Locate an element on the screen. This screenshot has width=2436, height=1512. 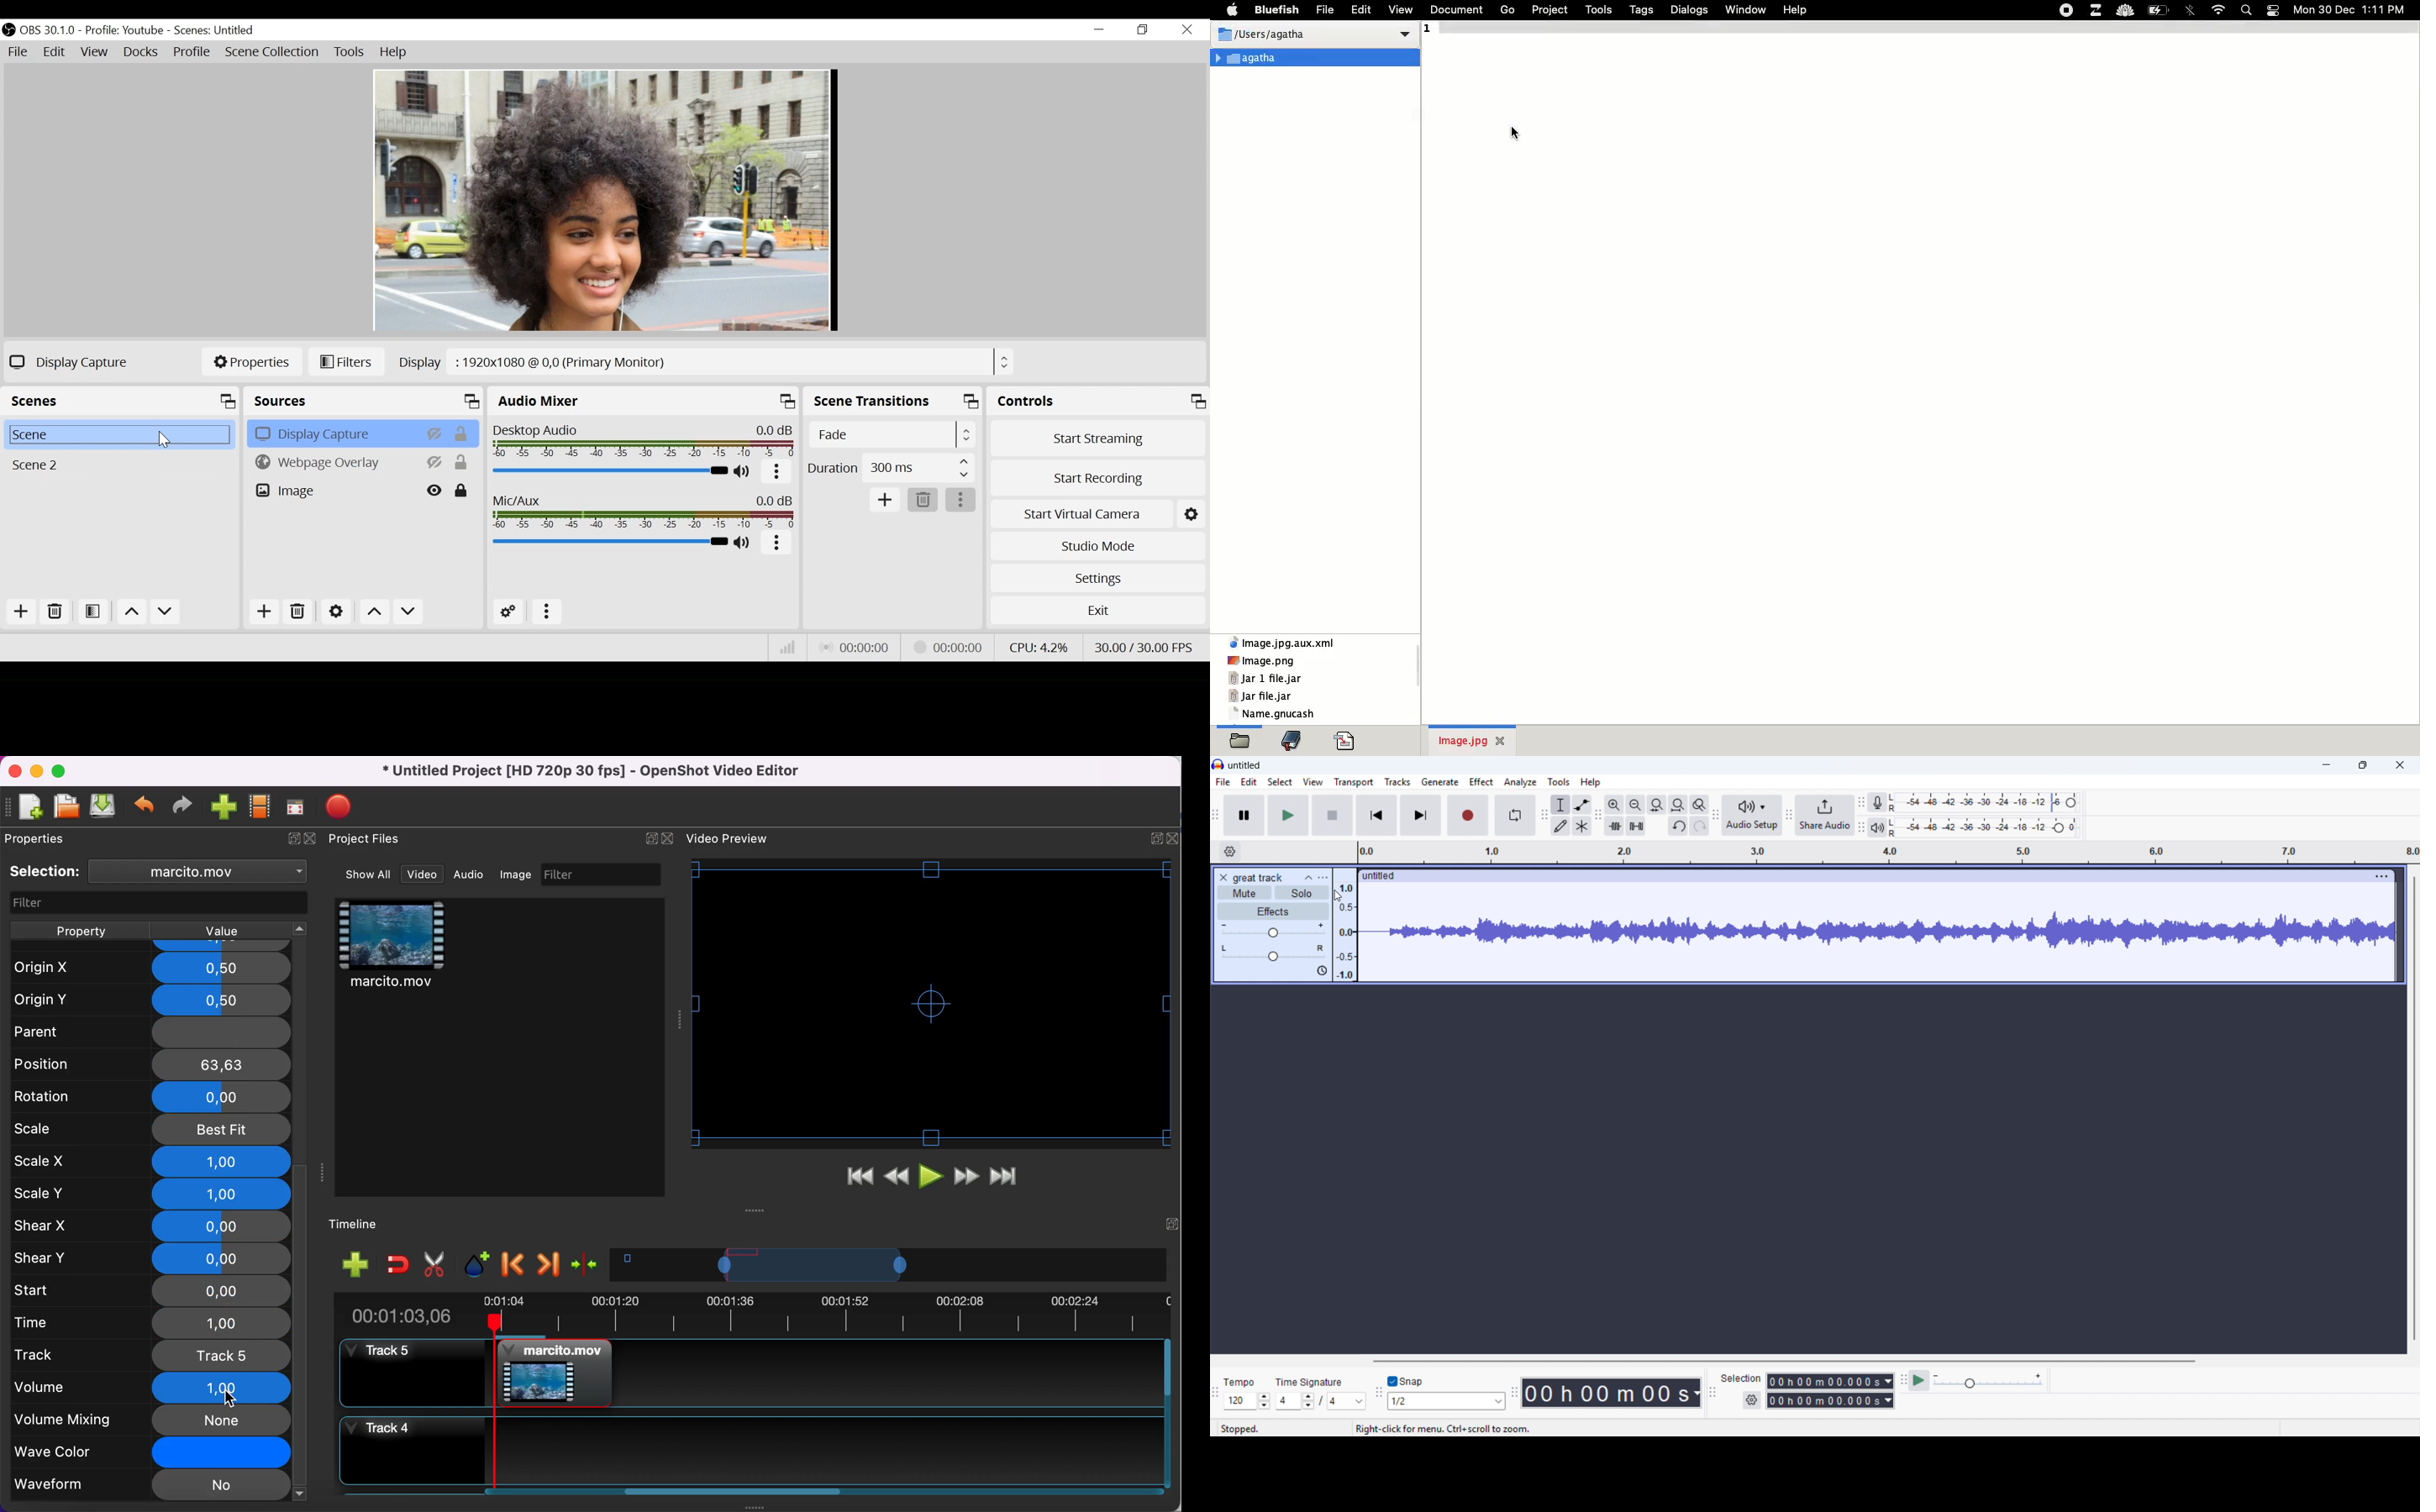
Sources is located at coordinates (365, 401).